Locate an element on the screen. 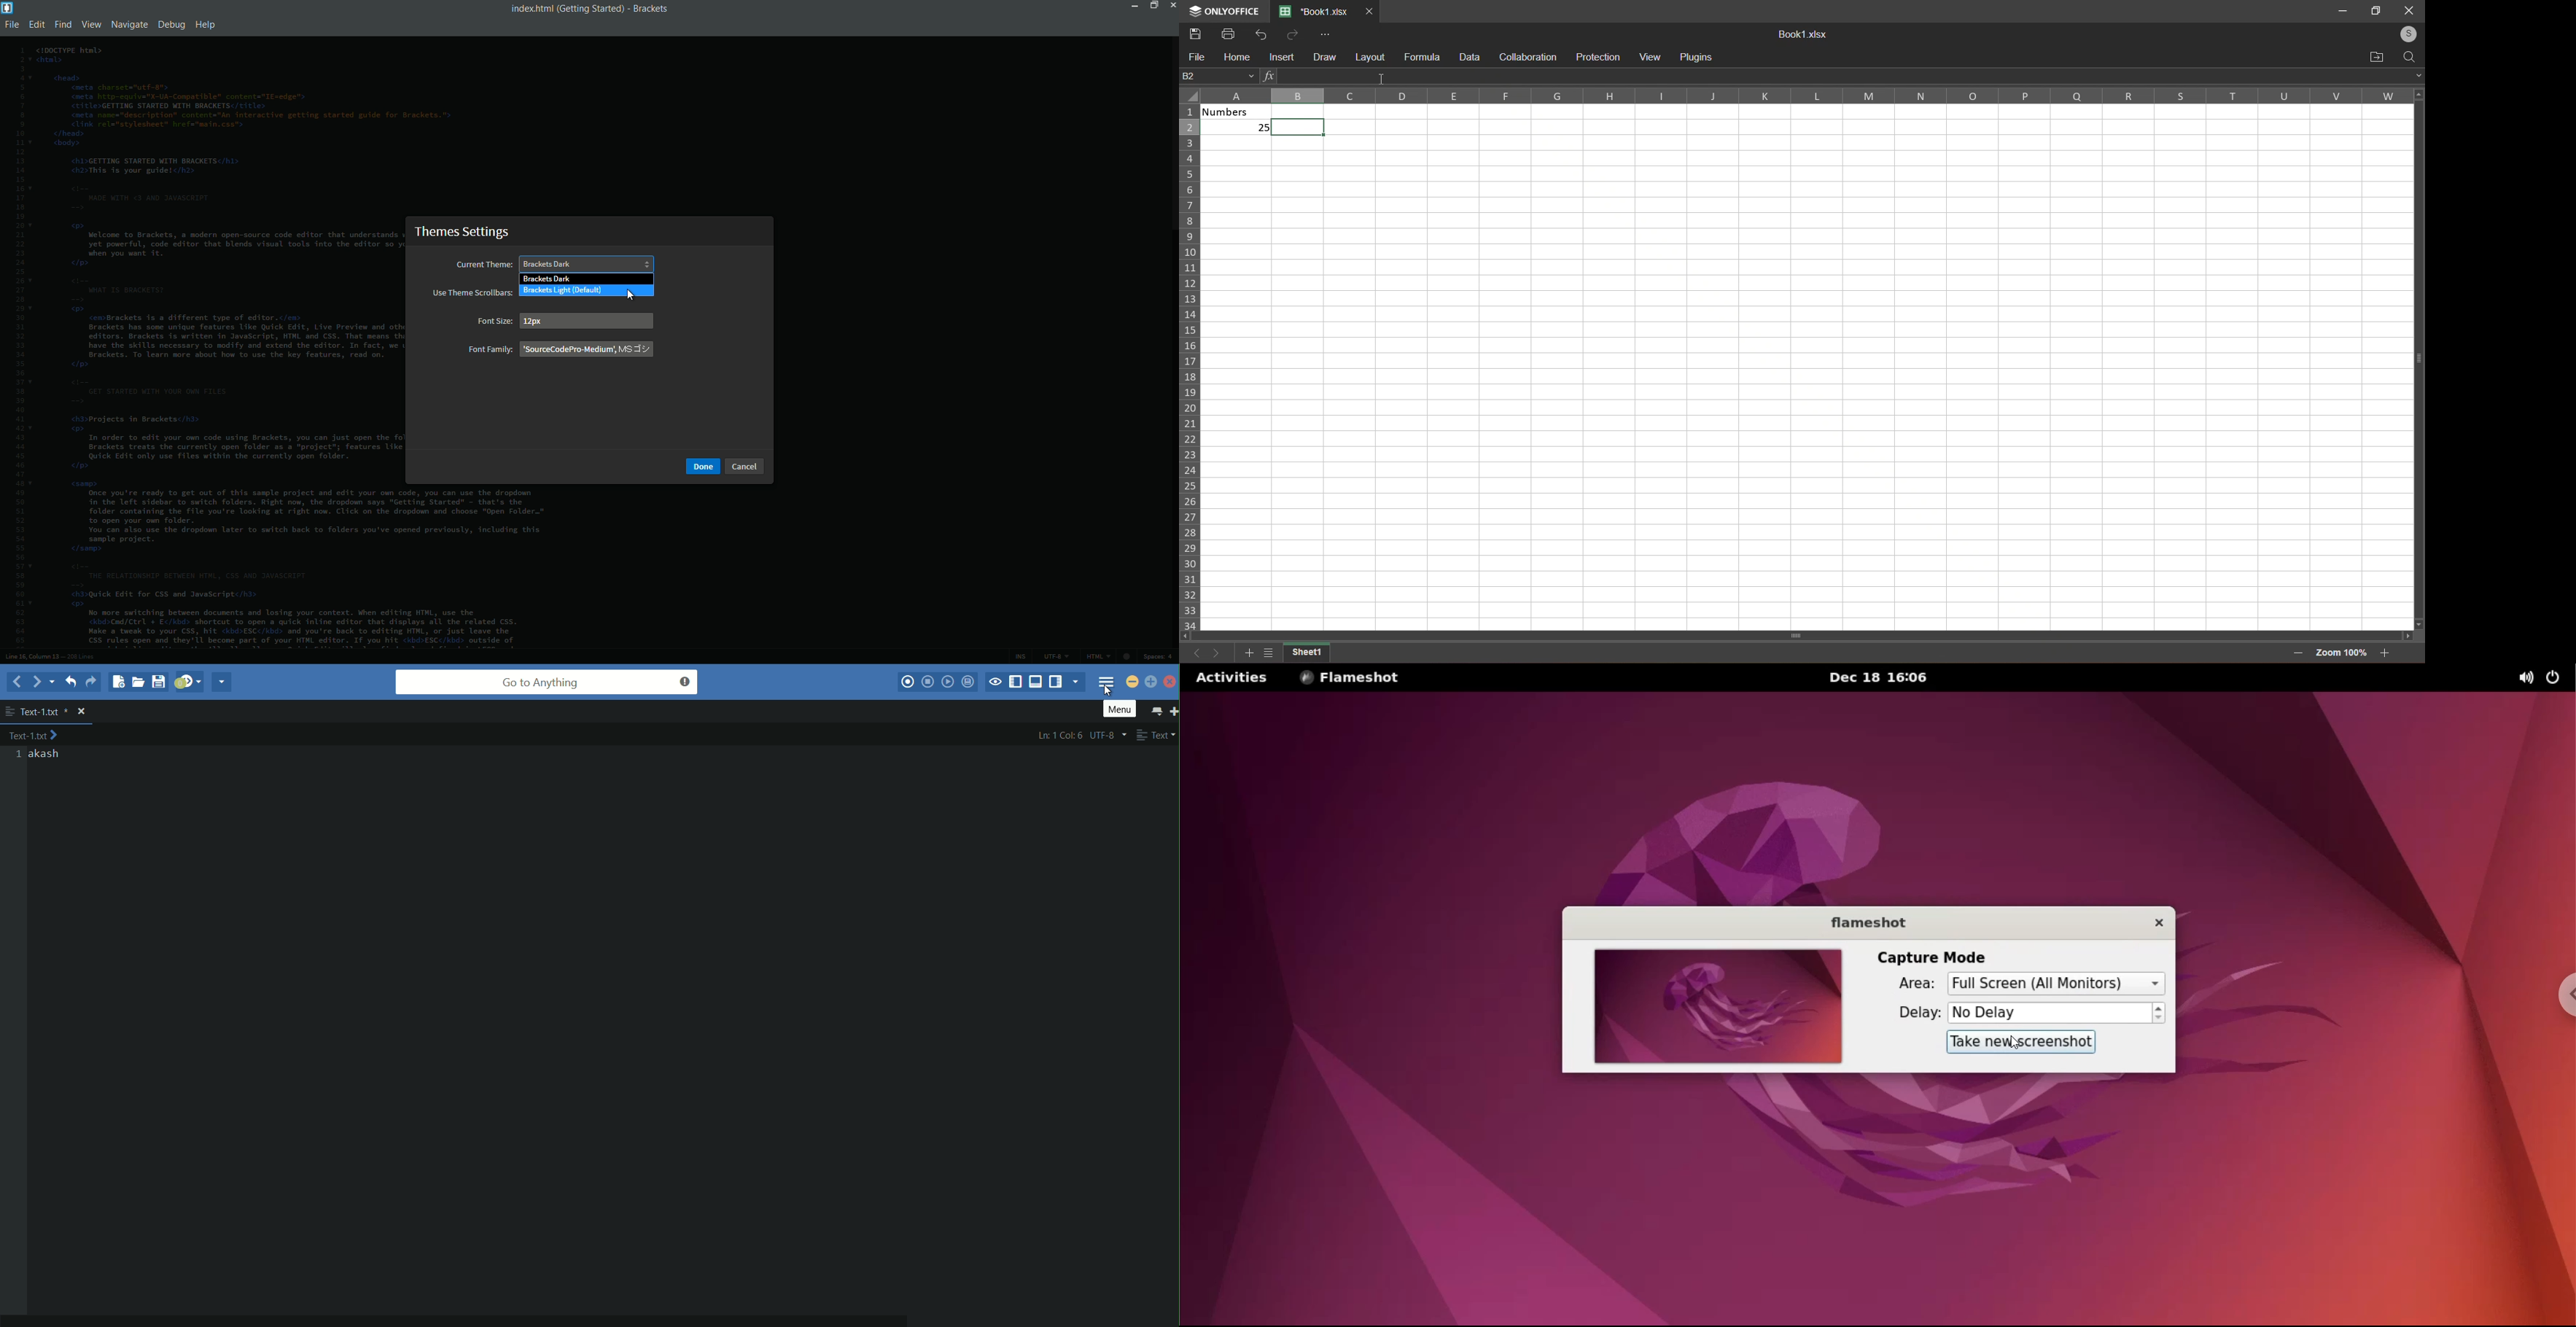 Image resolution: width=2576 pixels, height=1344 pixels. use theme scrollbars is located at coordinates (473, 293).